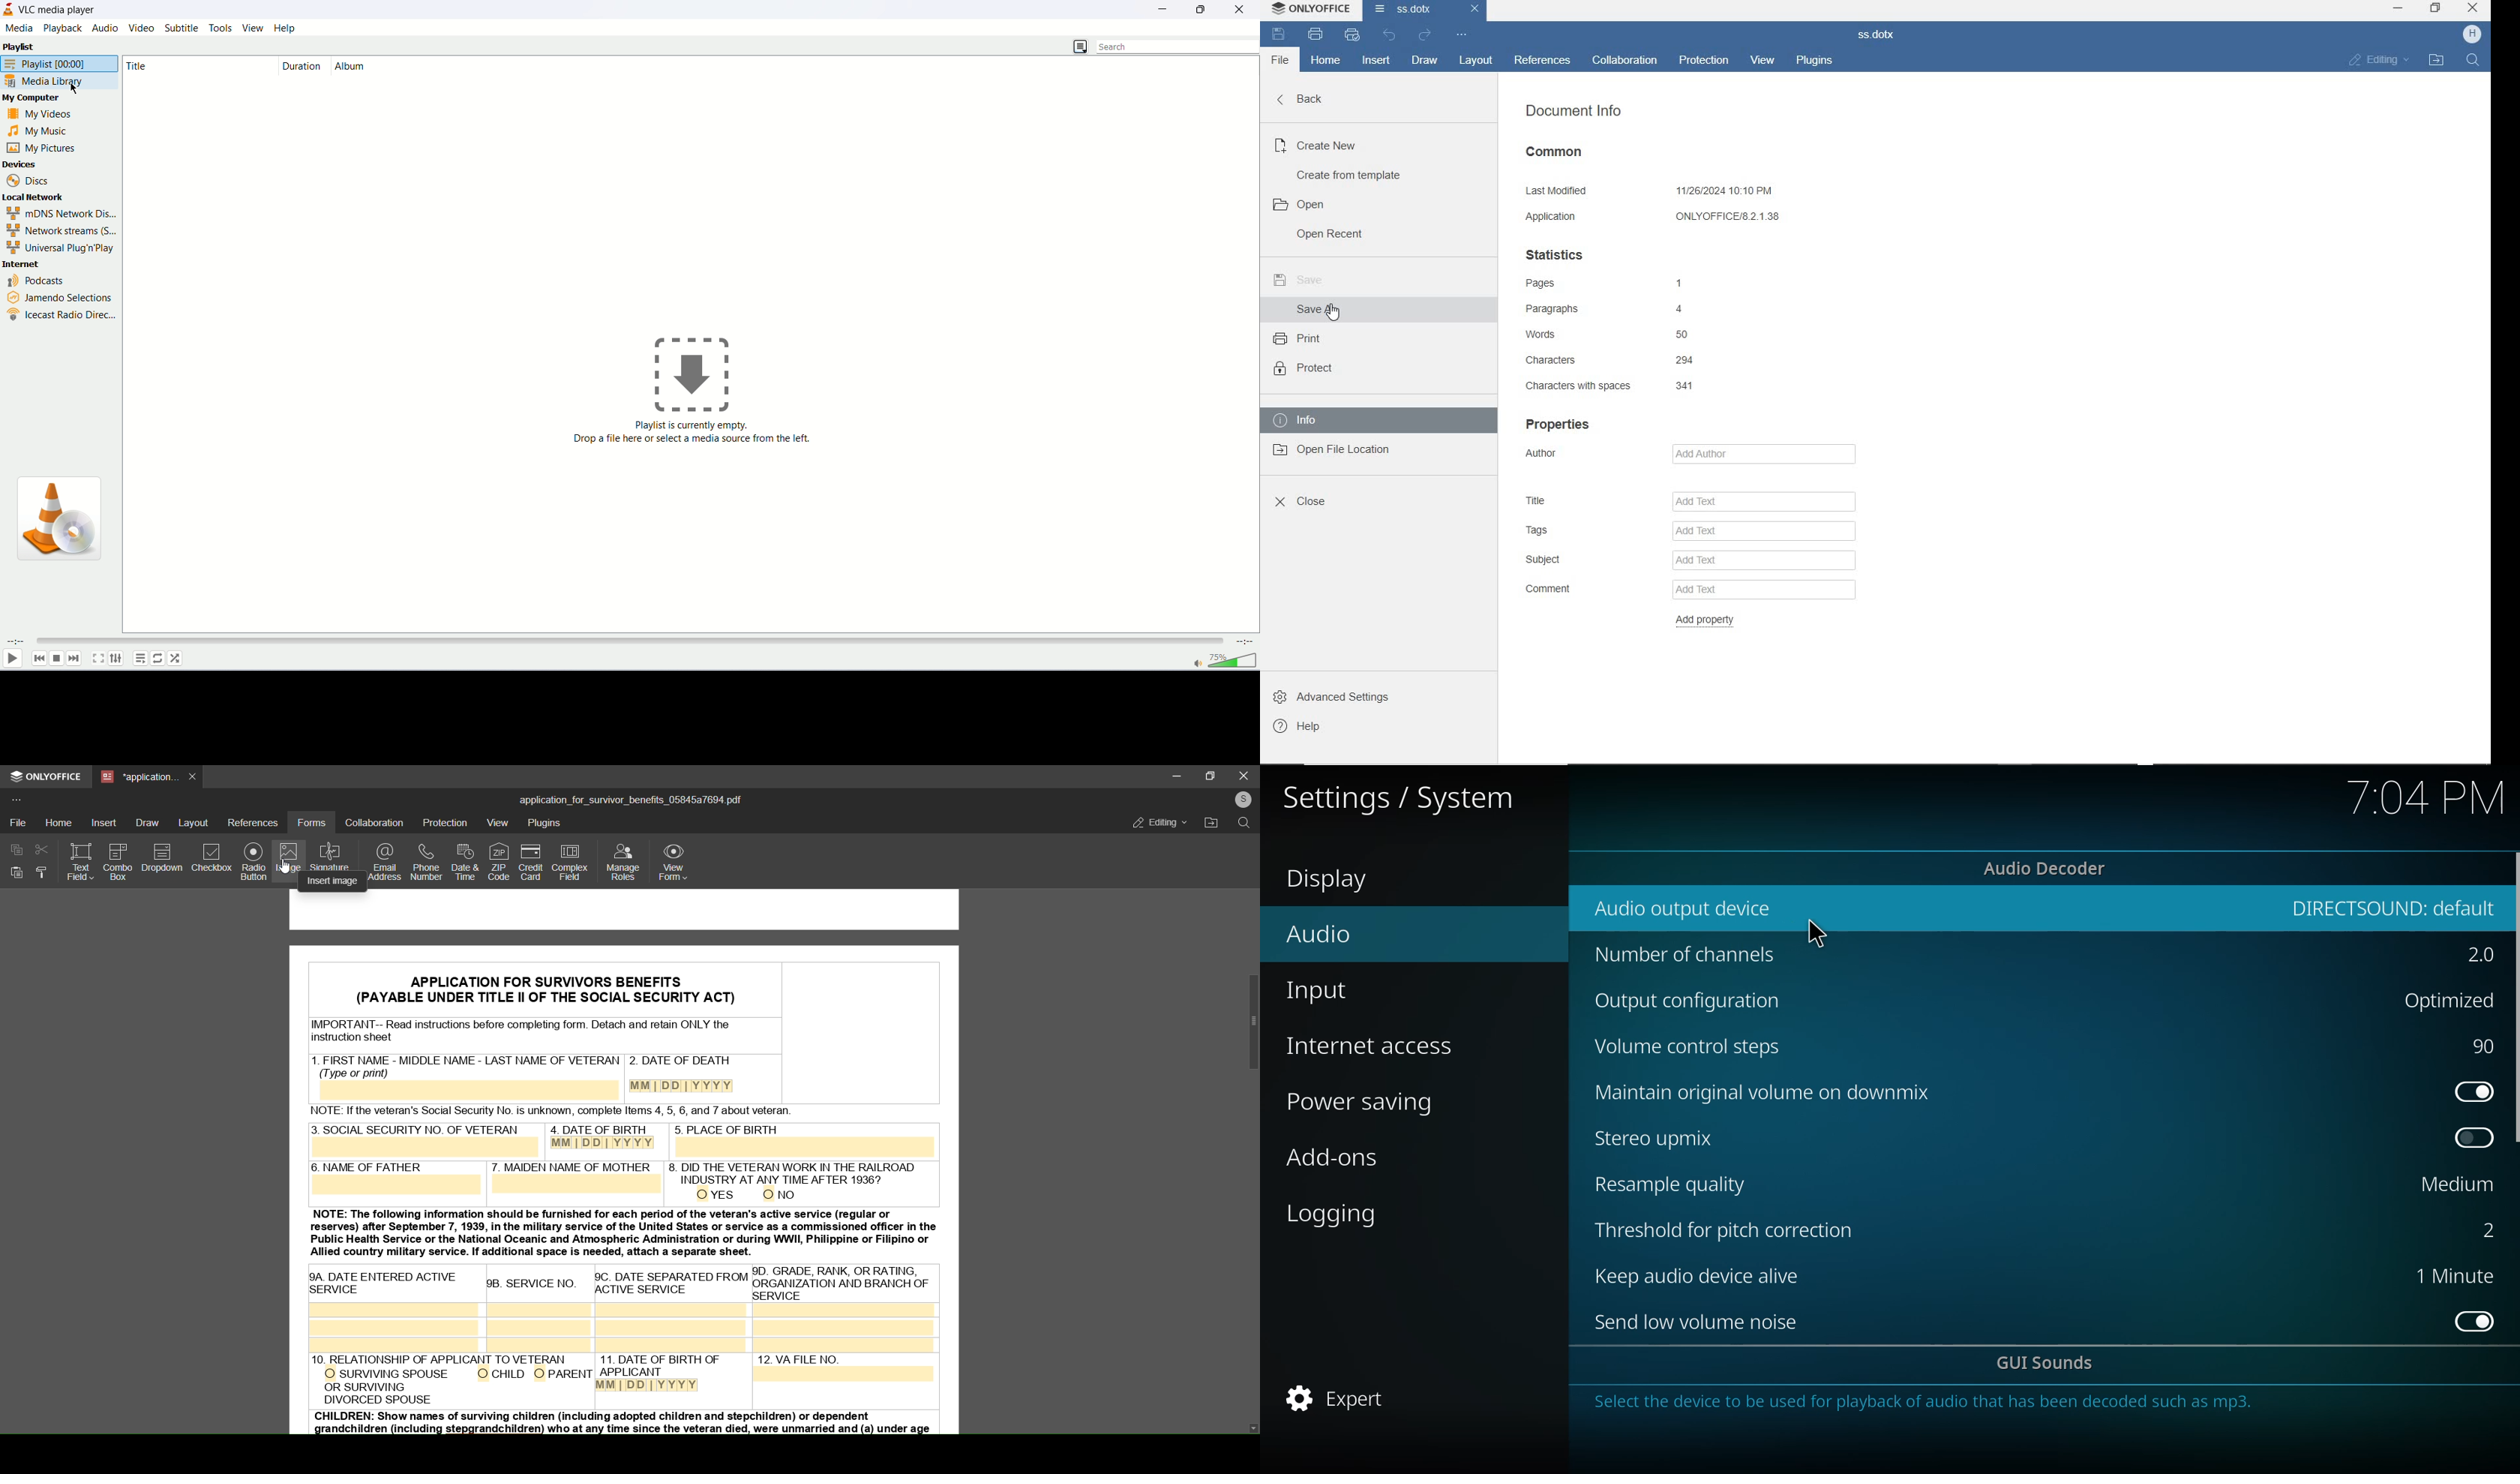  What do you see at coordinates (2479, 1230) in the screenshot?
I see `2` at bounding box center [2479, 1230].